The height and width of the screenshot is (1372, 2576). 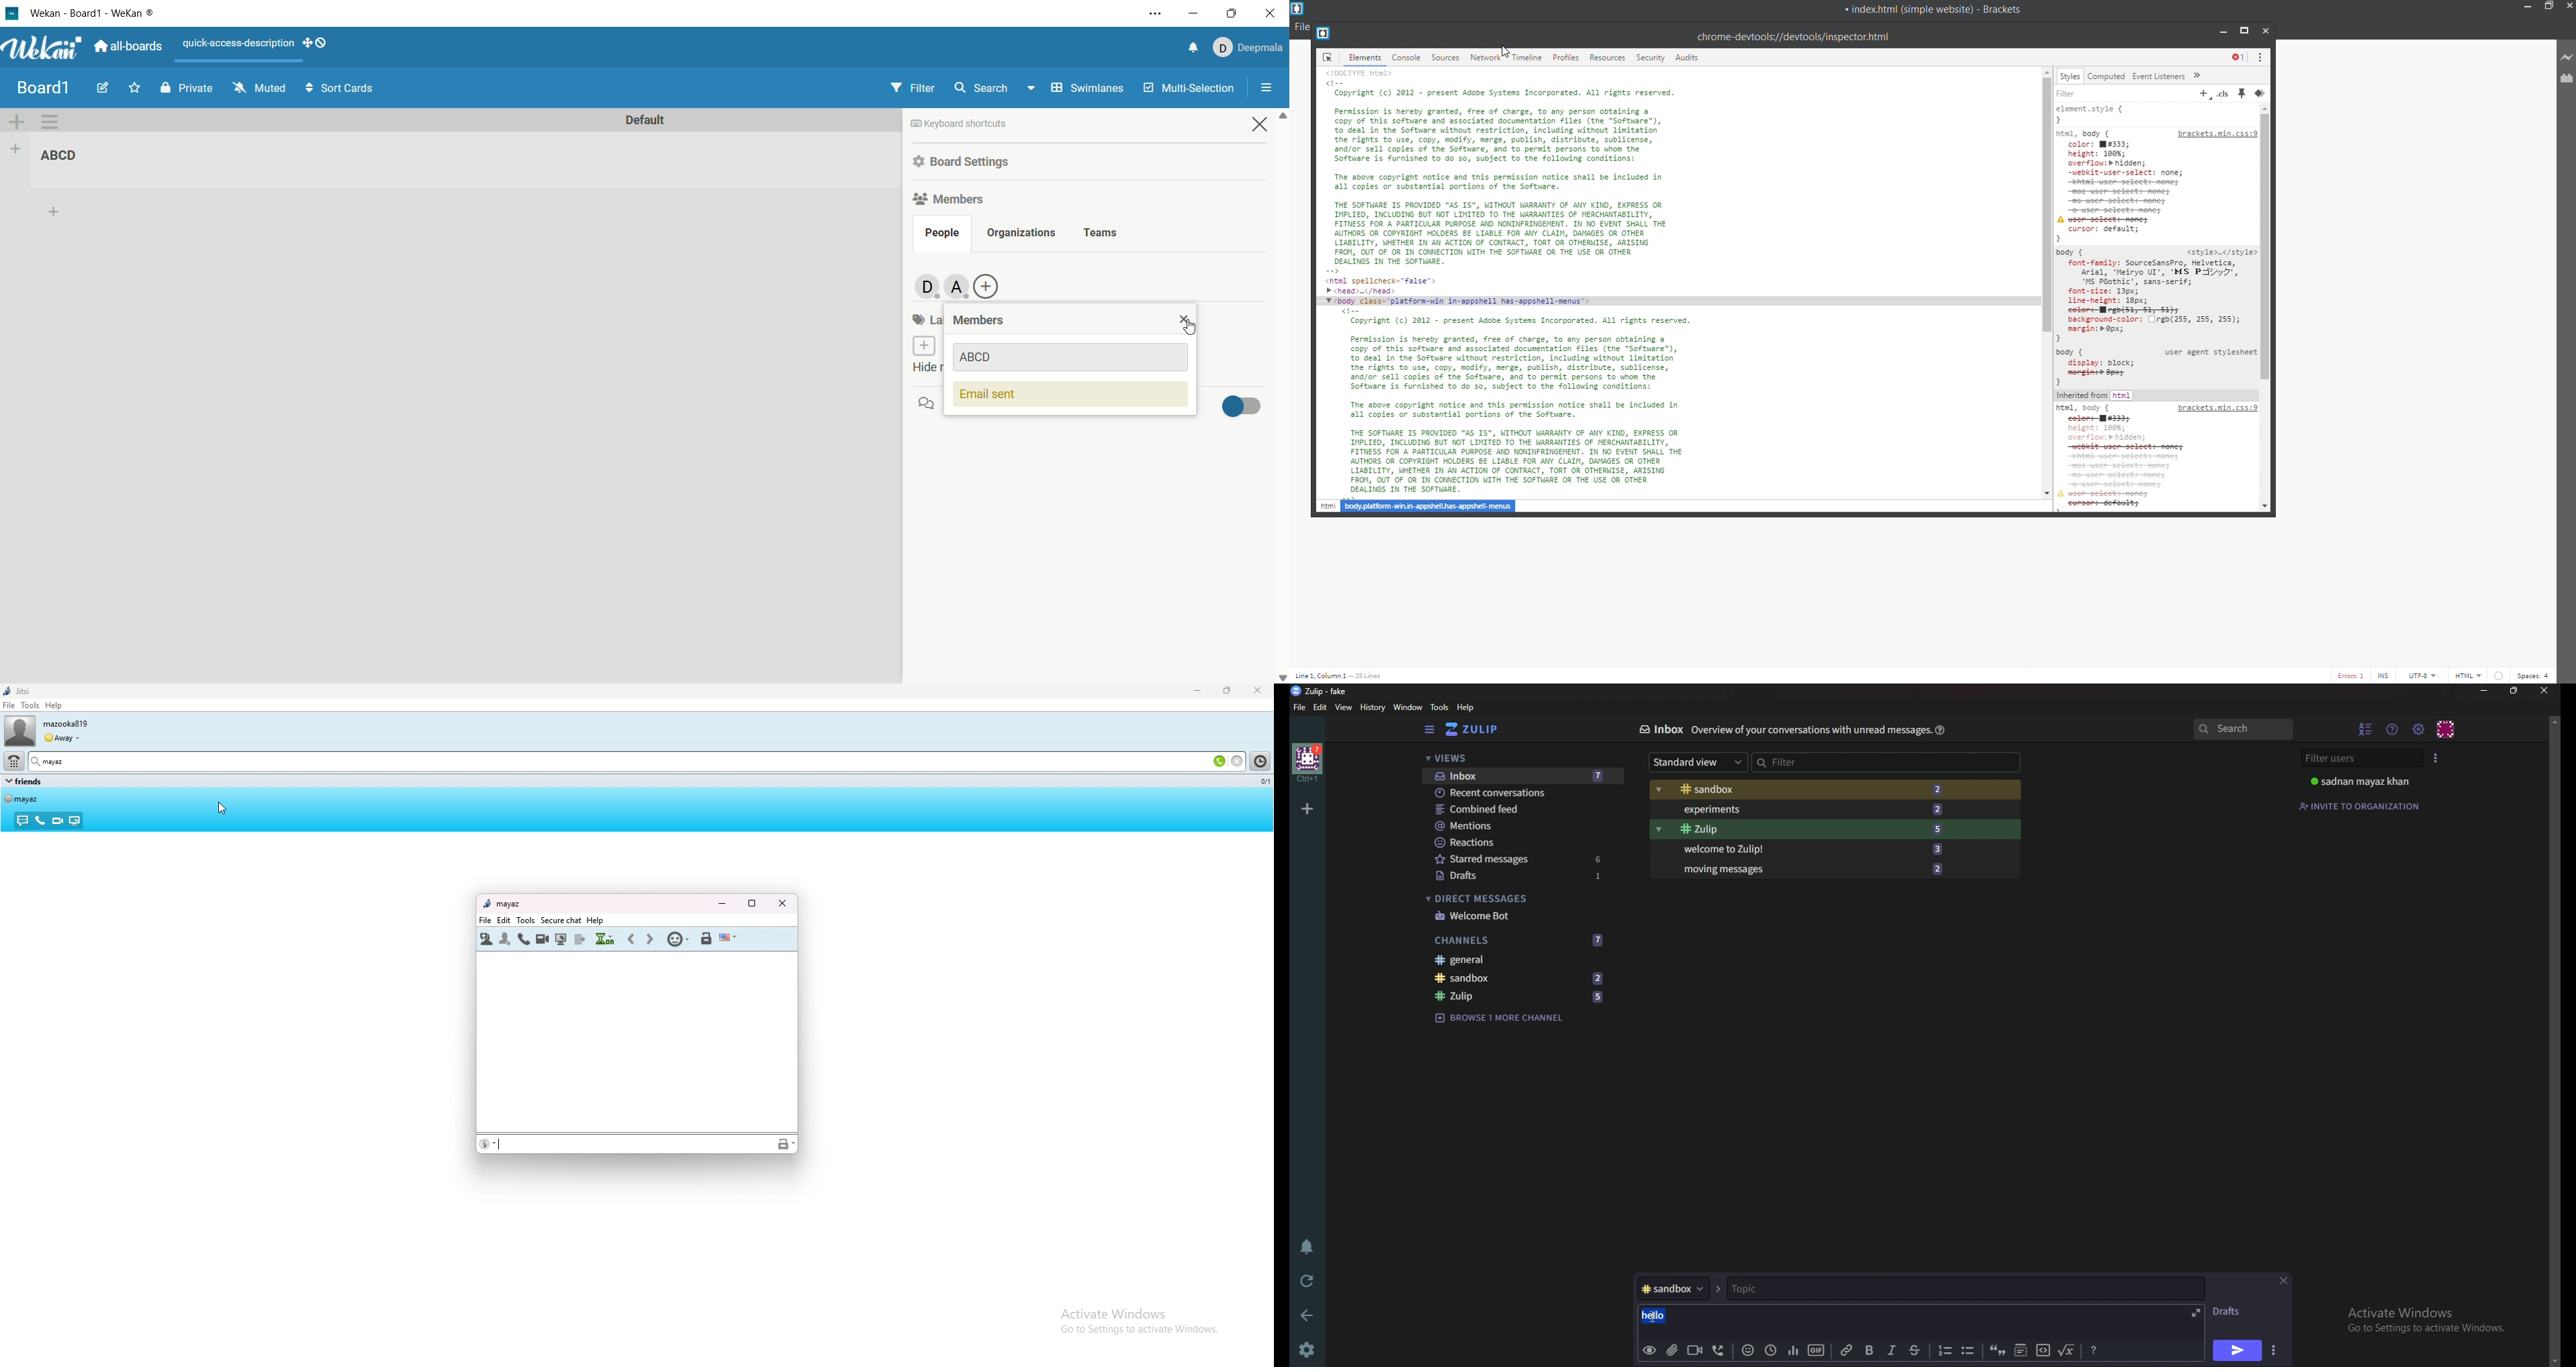 What do you see at coordinates (1231, 13) in the screenshot?
I see `maximize` at bounding box center [1231, 13].